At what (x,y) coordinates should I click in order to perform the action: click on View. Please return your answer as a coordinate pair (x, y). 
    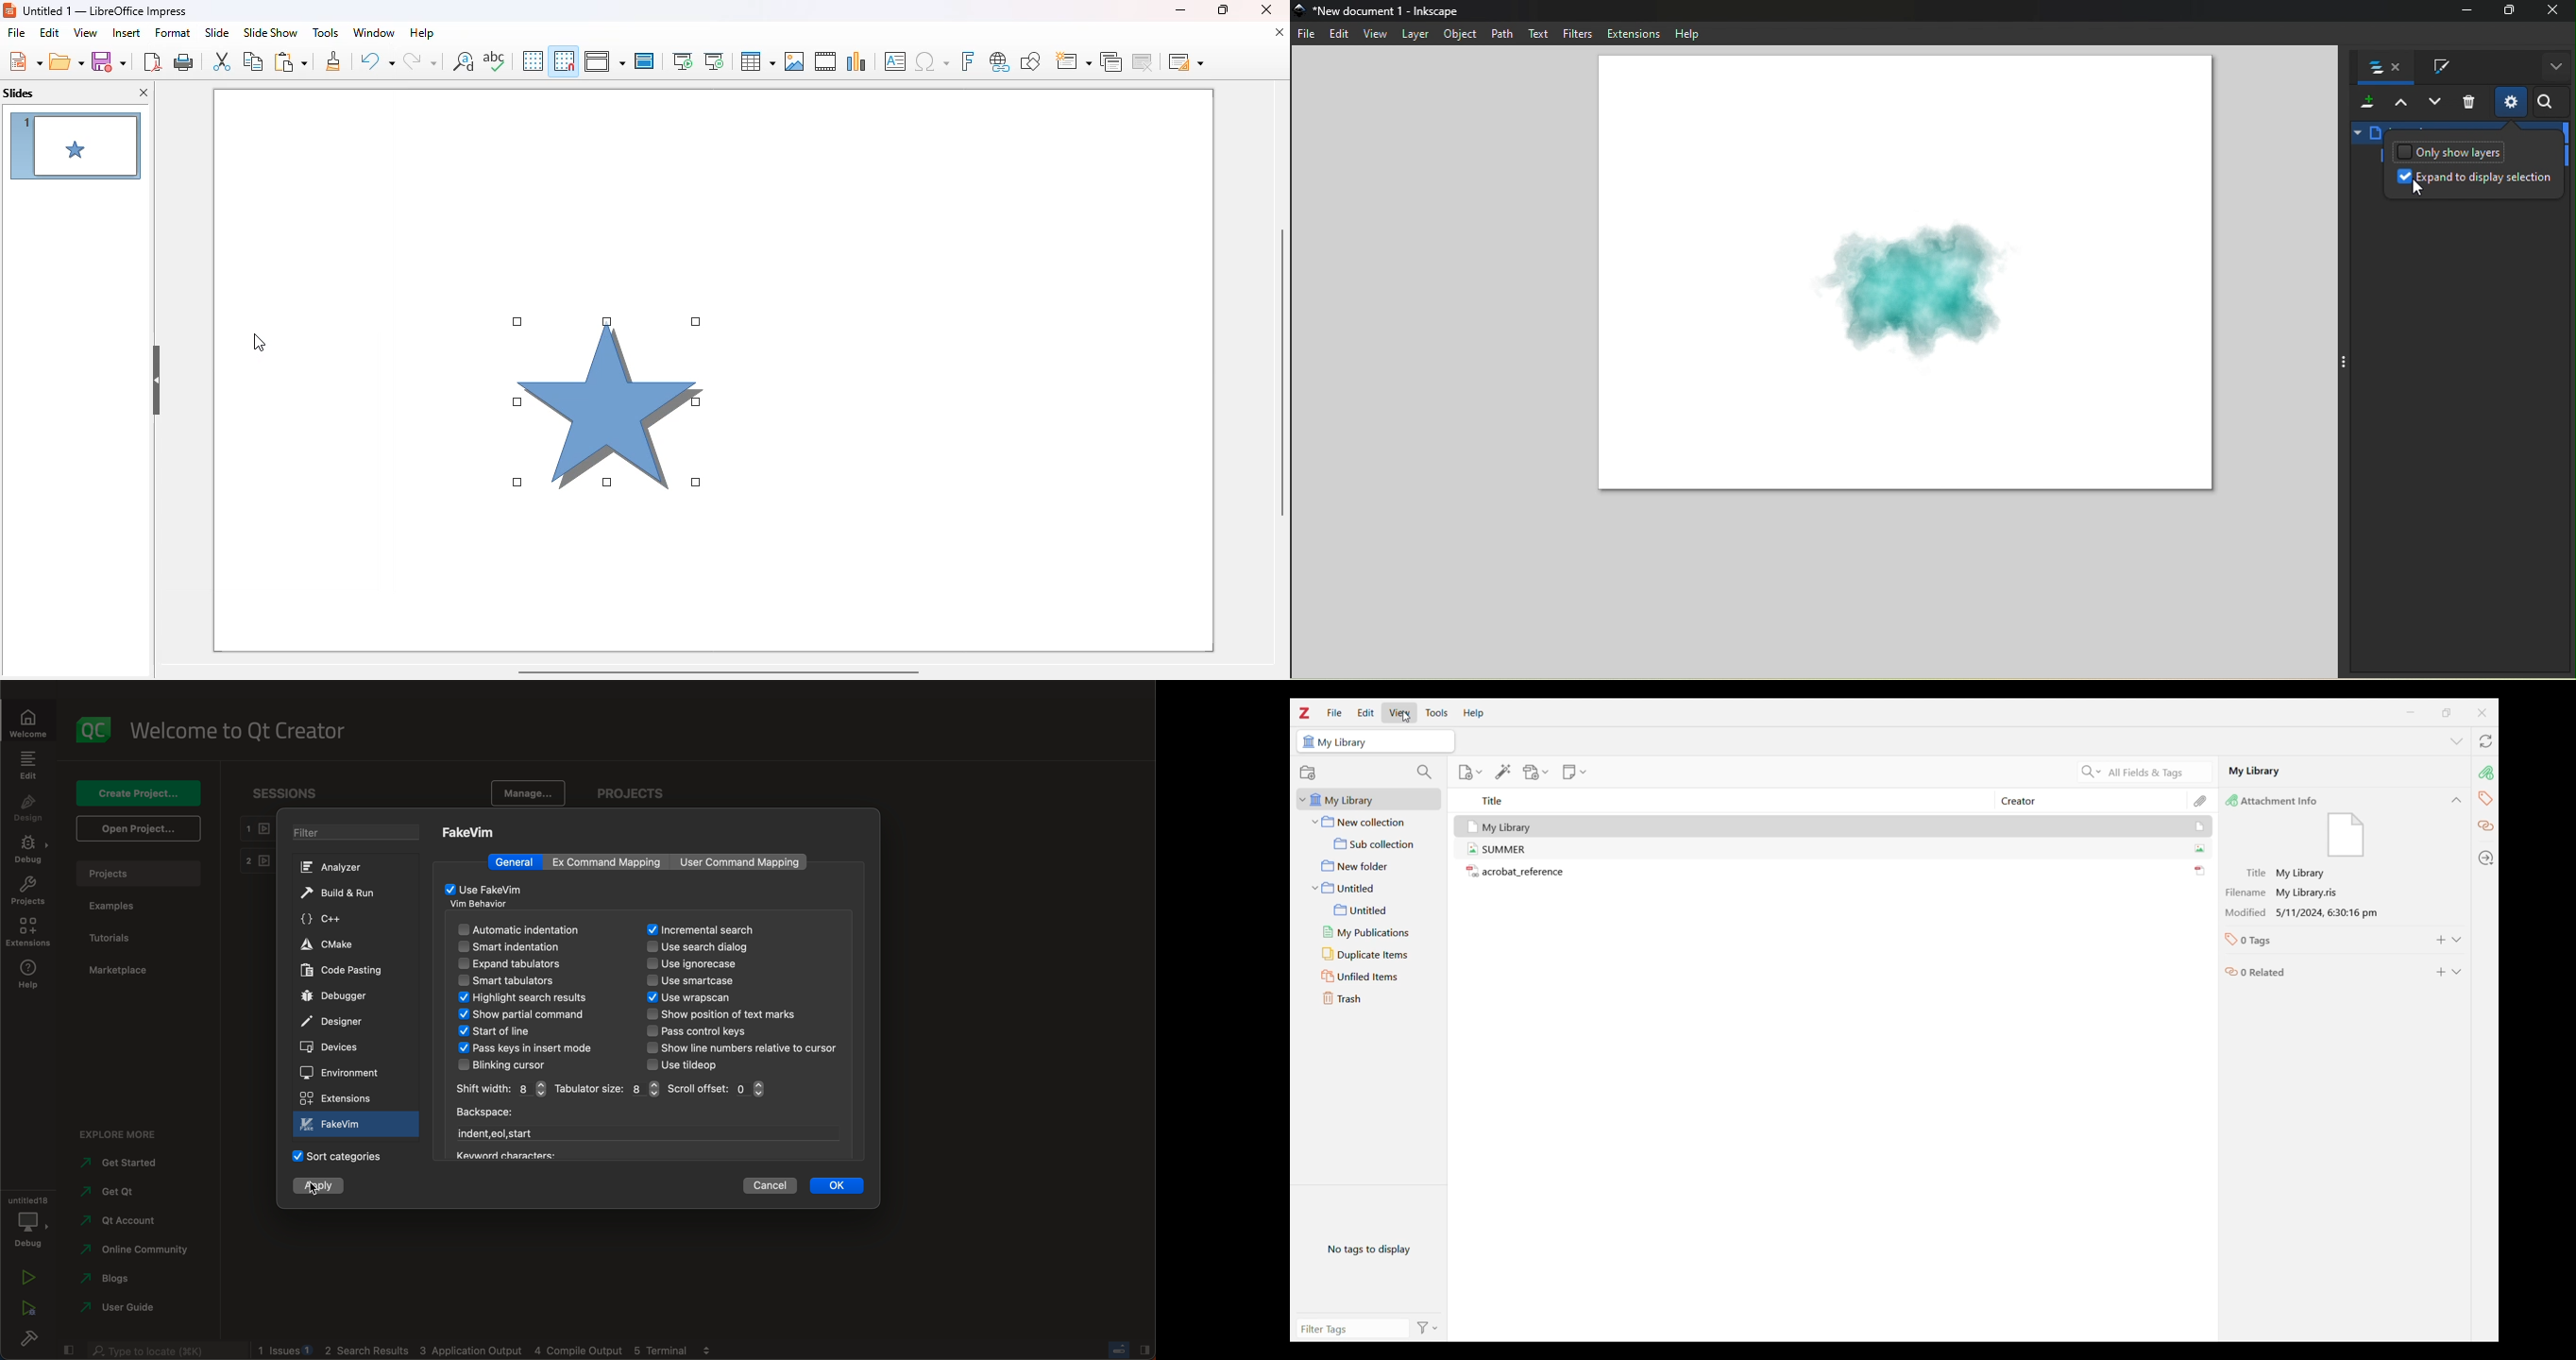
    Looking at the image, I should click on (1375, 33).